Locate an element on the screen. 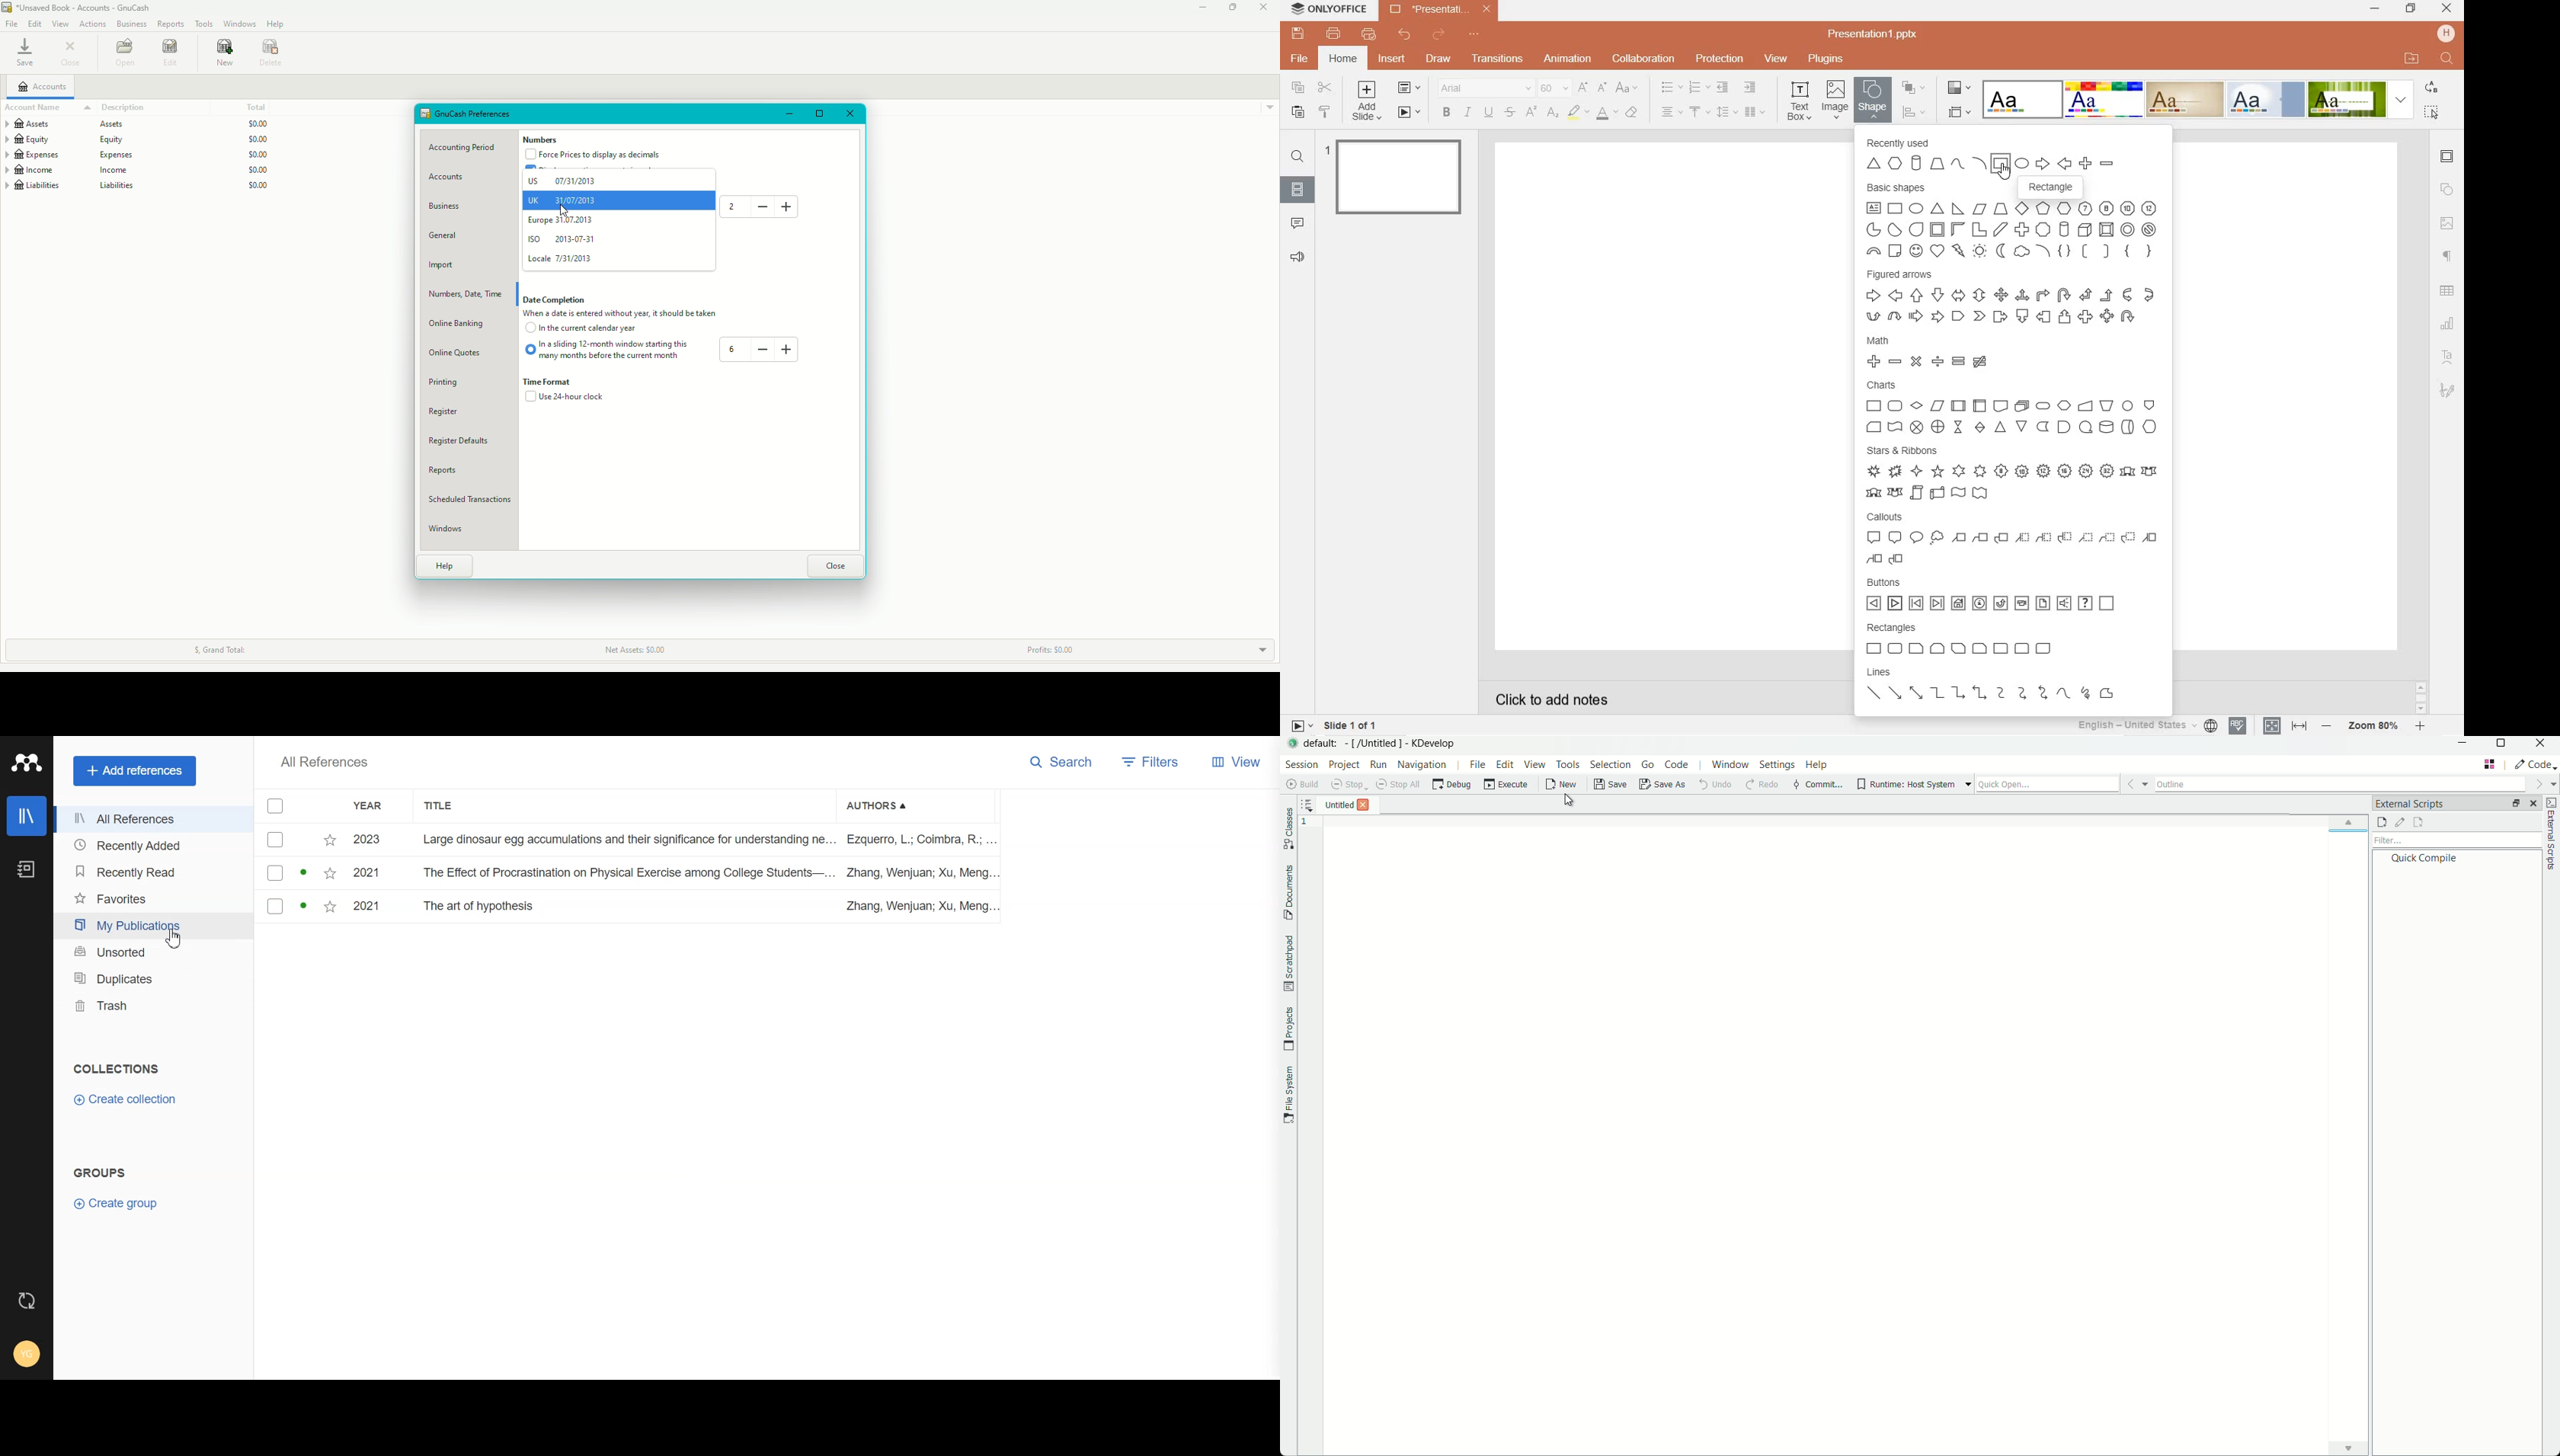 The width and height of the screenshot is (2576, 1456). Curved left arrow is located at coordinates (2149, 297).